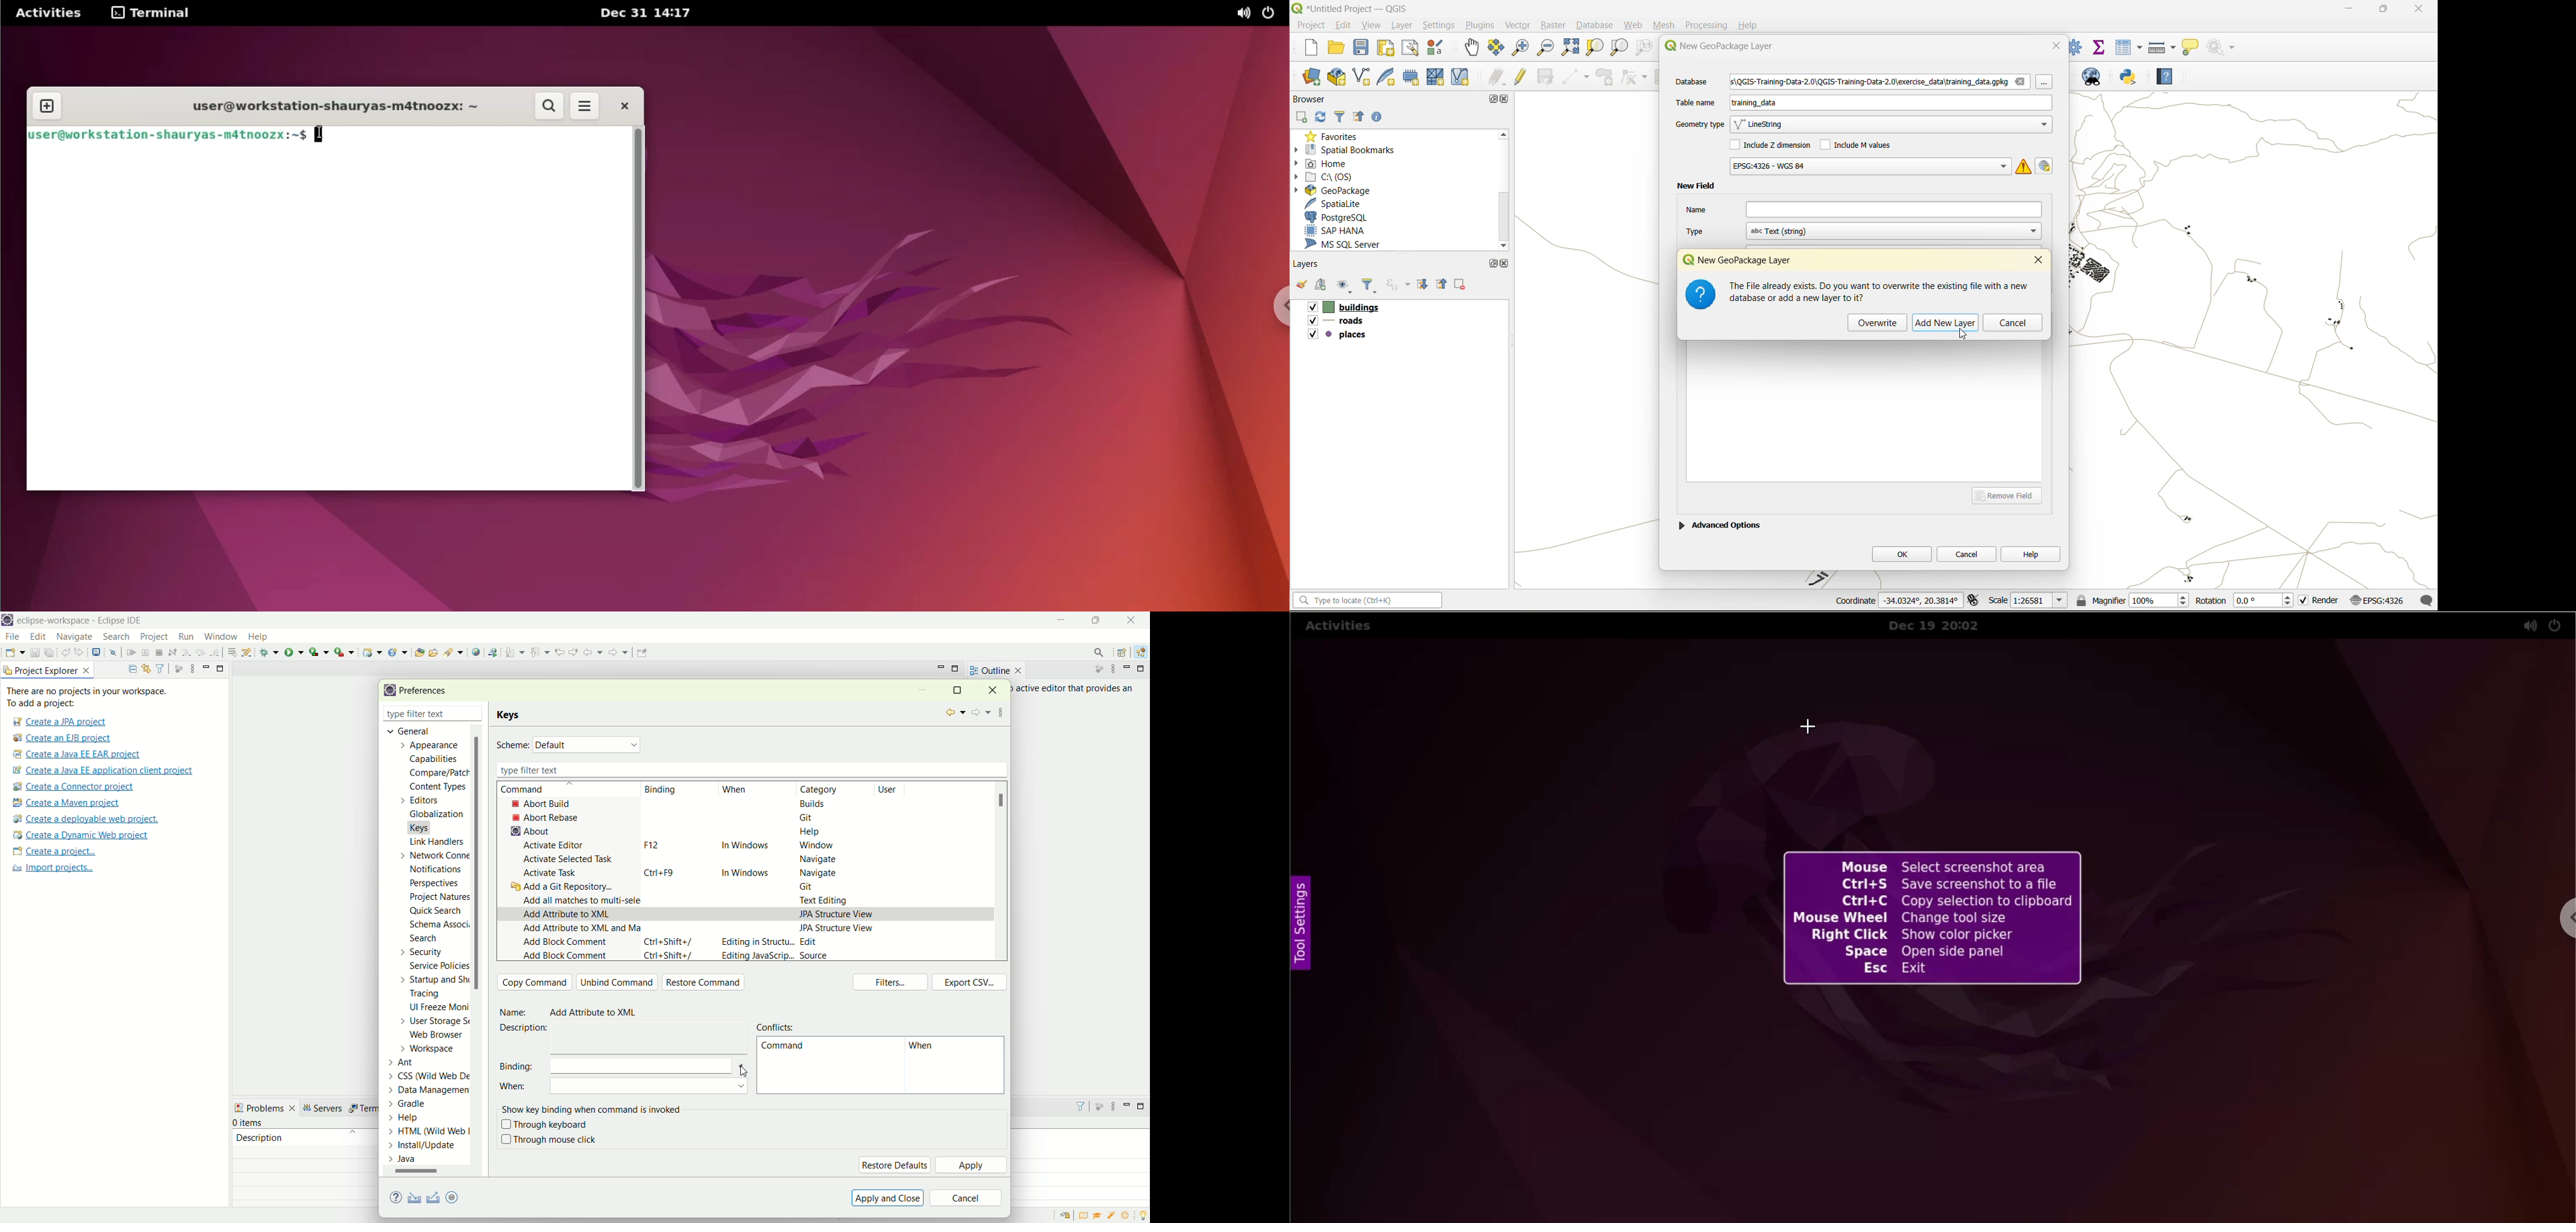 This screenshot has height=1232, width=2576. What do you see at coordinates (95, 652) in the screenshot?
I see `open a terminal` at bounding box center [95, 652].